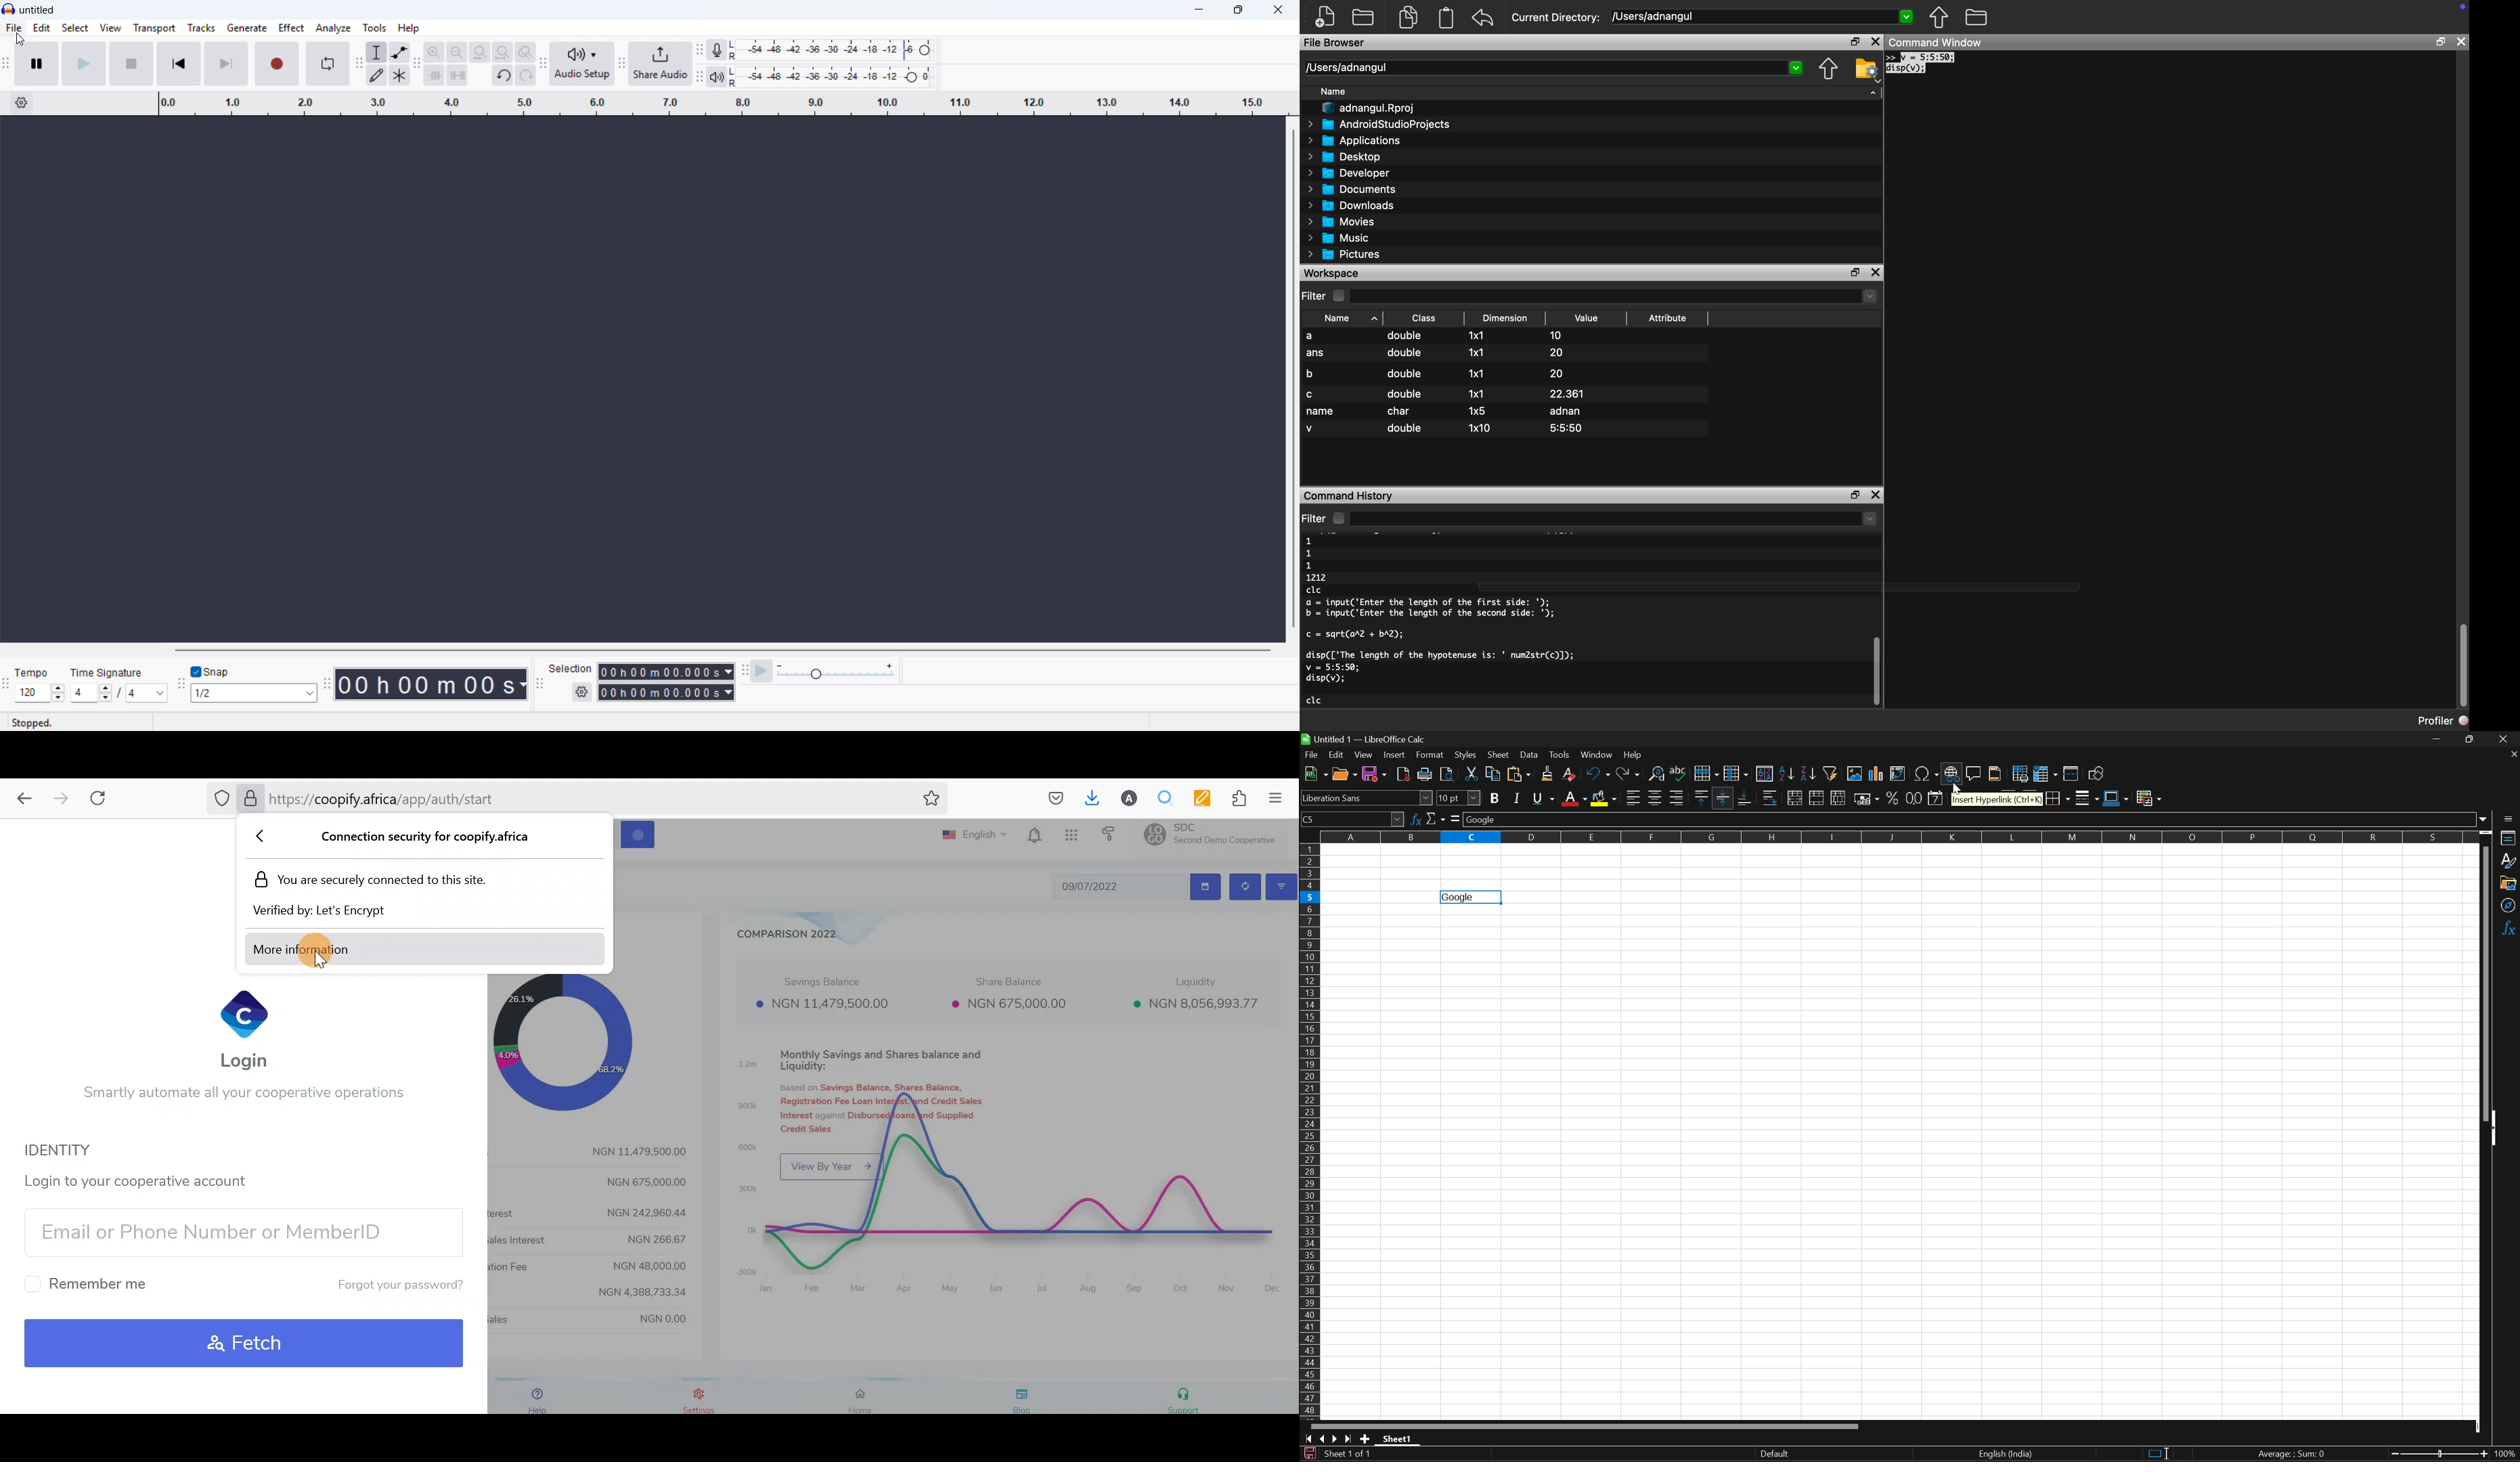 Image resolution: width=2520 pixels, height=1484 pixels. I want to click on AndroidStudioProjects, so click(1379, 125).